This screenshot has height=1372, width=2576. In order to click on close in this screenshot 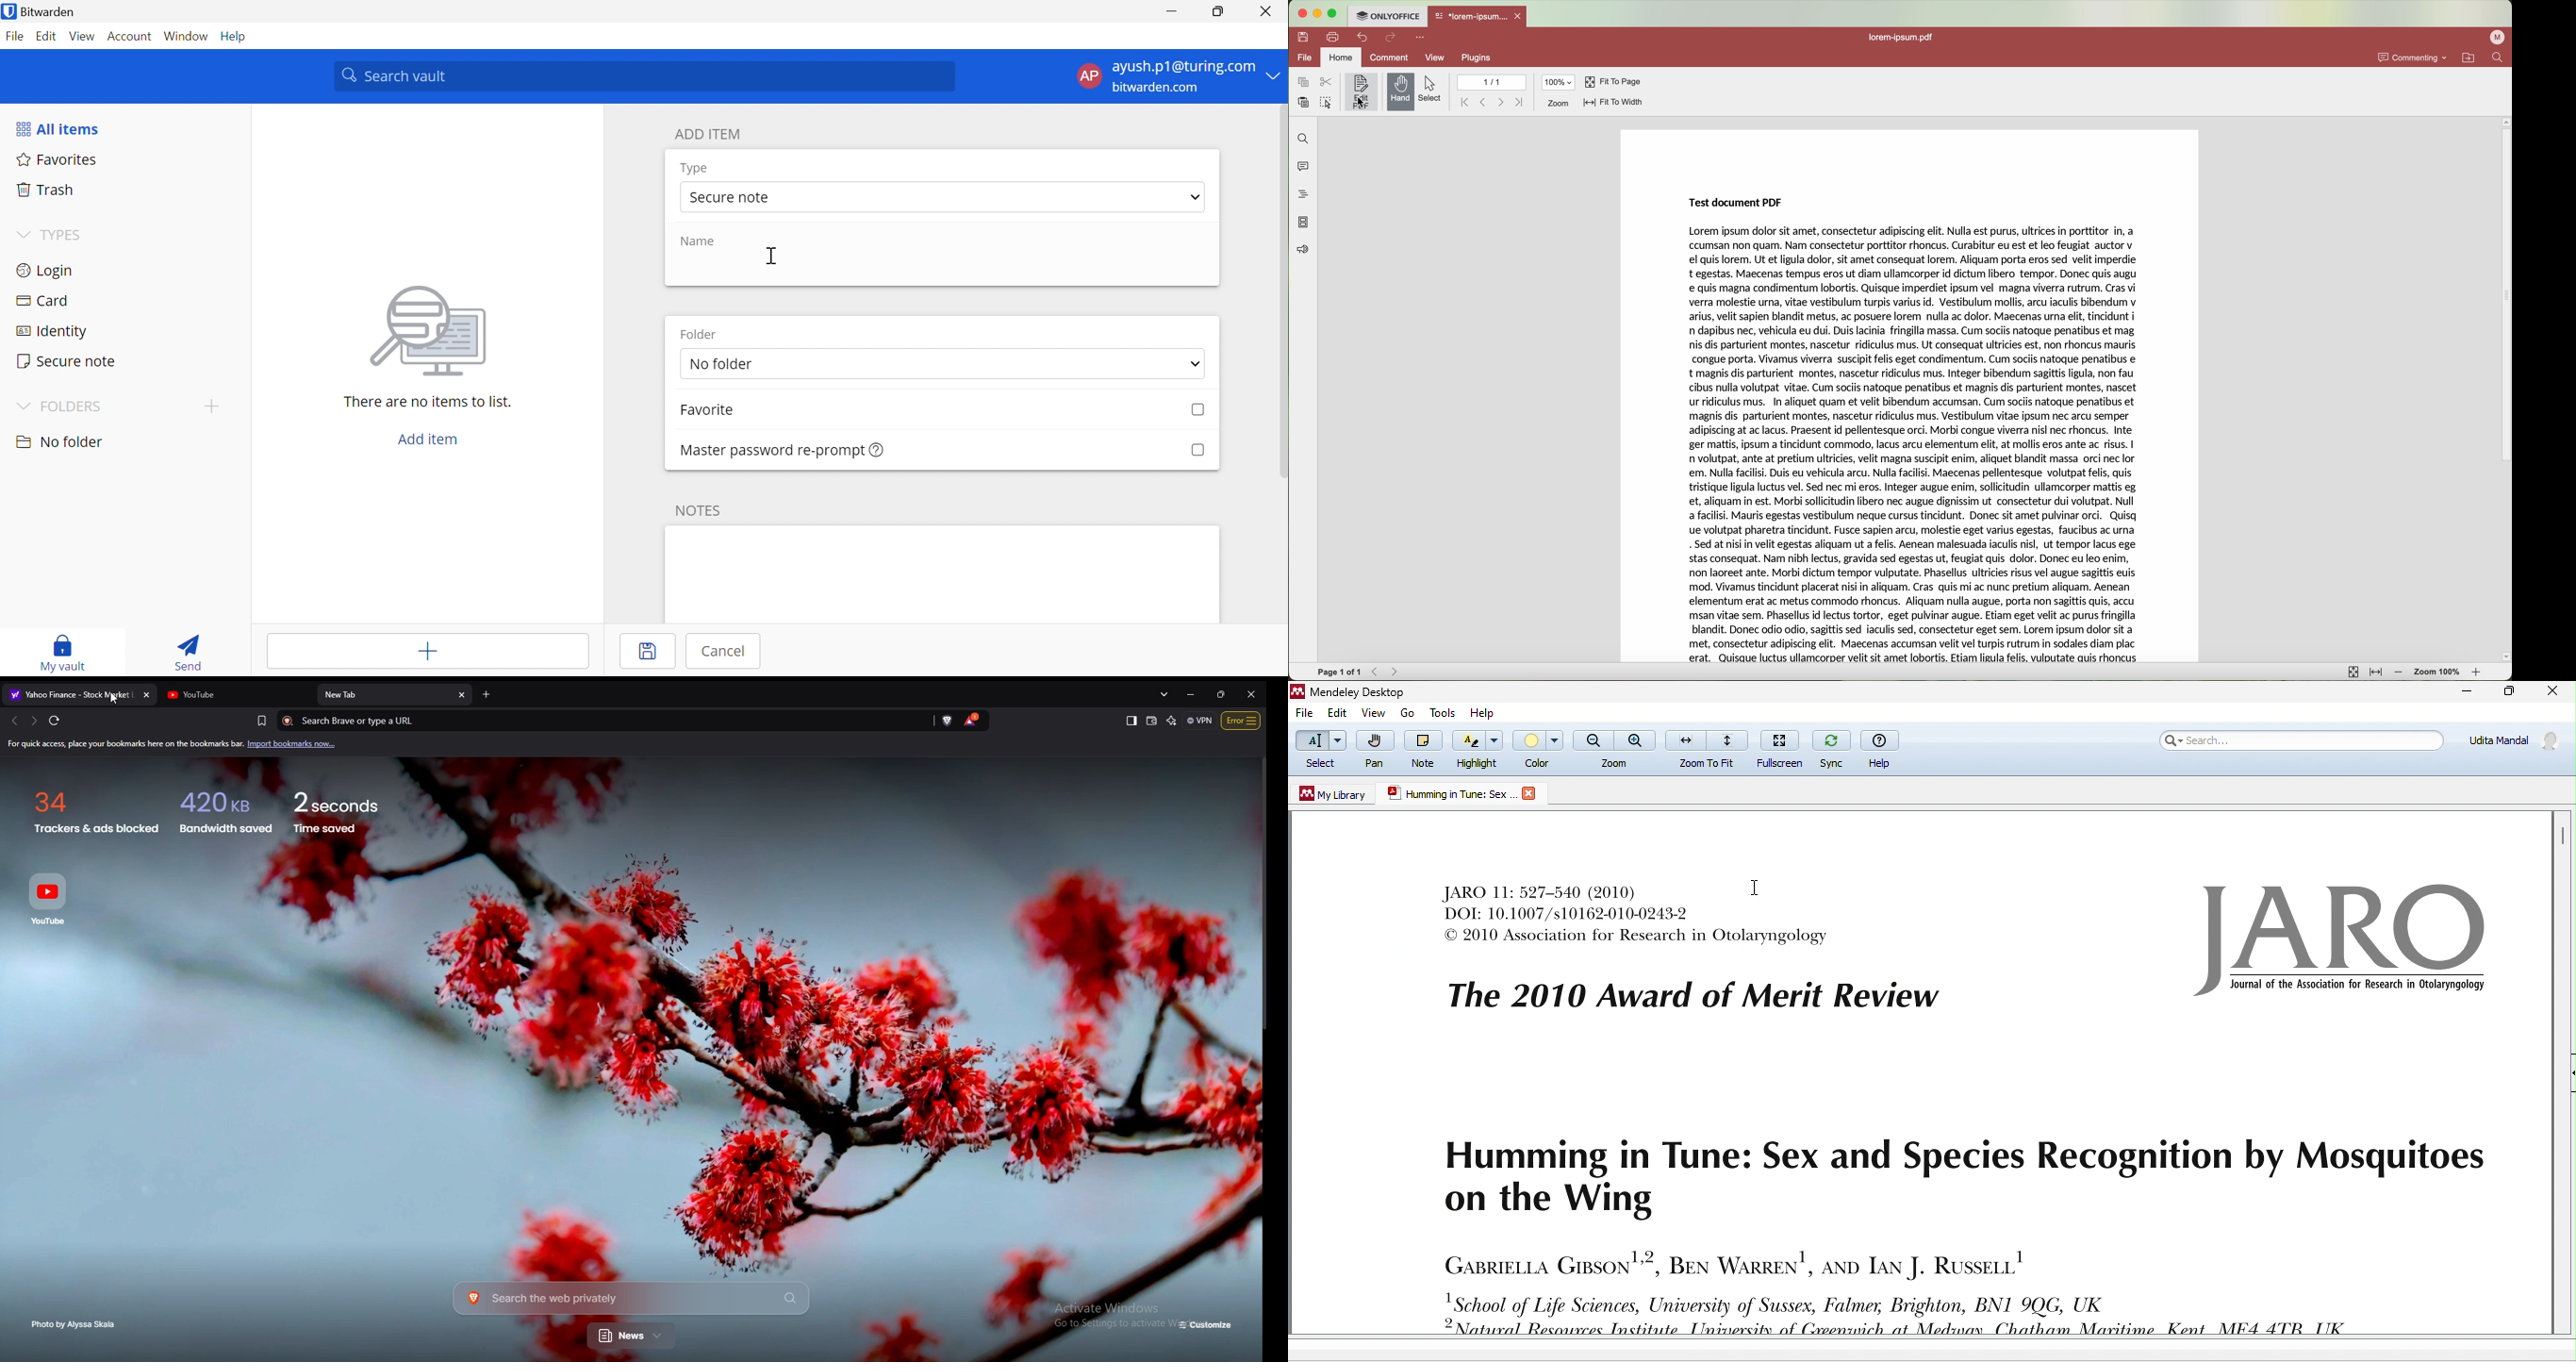, I will do `click(1530, 794)`.